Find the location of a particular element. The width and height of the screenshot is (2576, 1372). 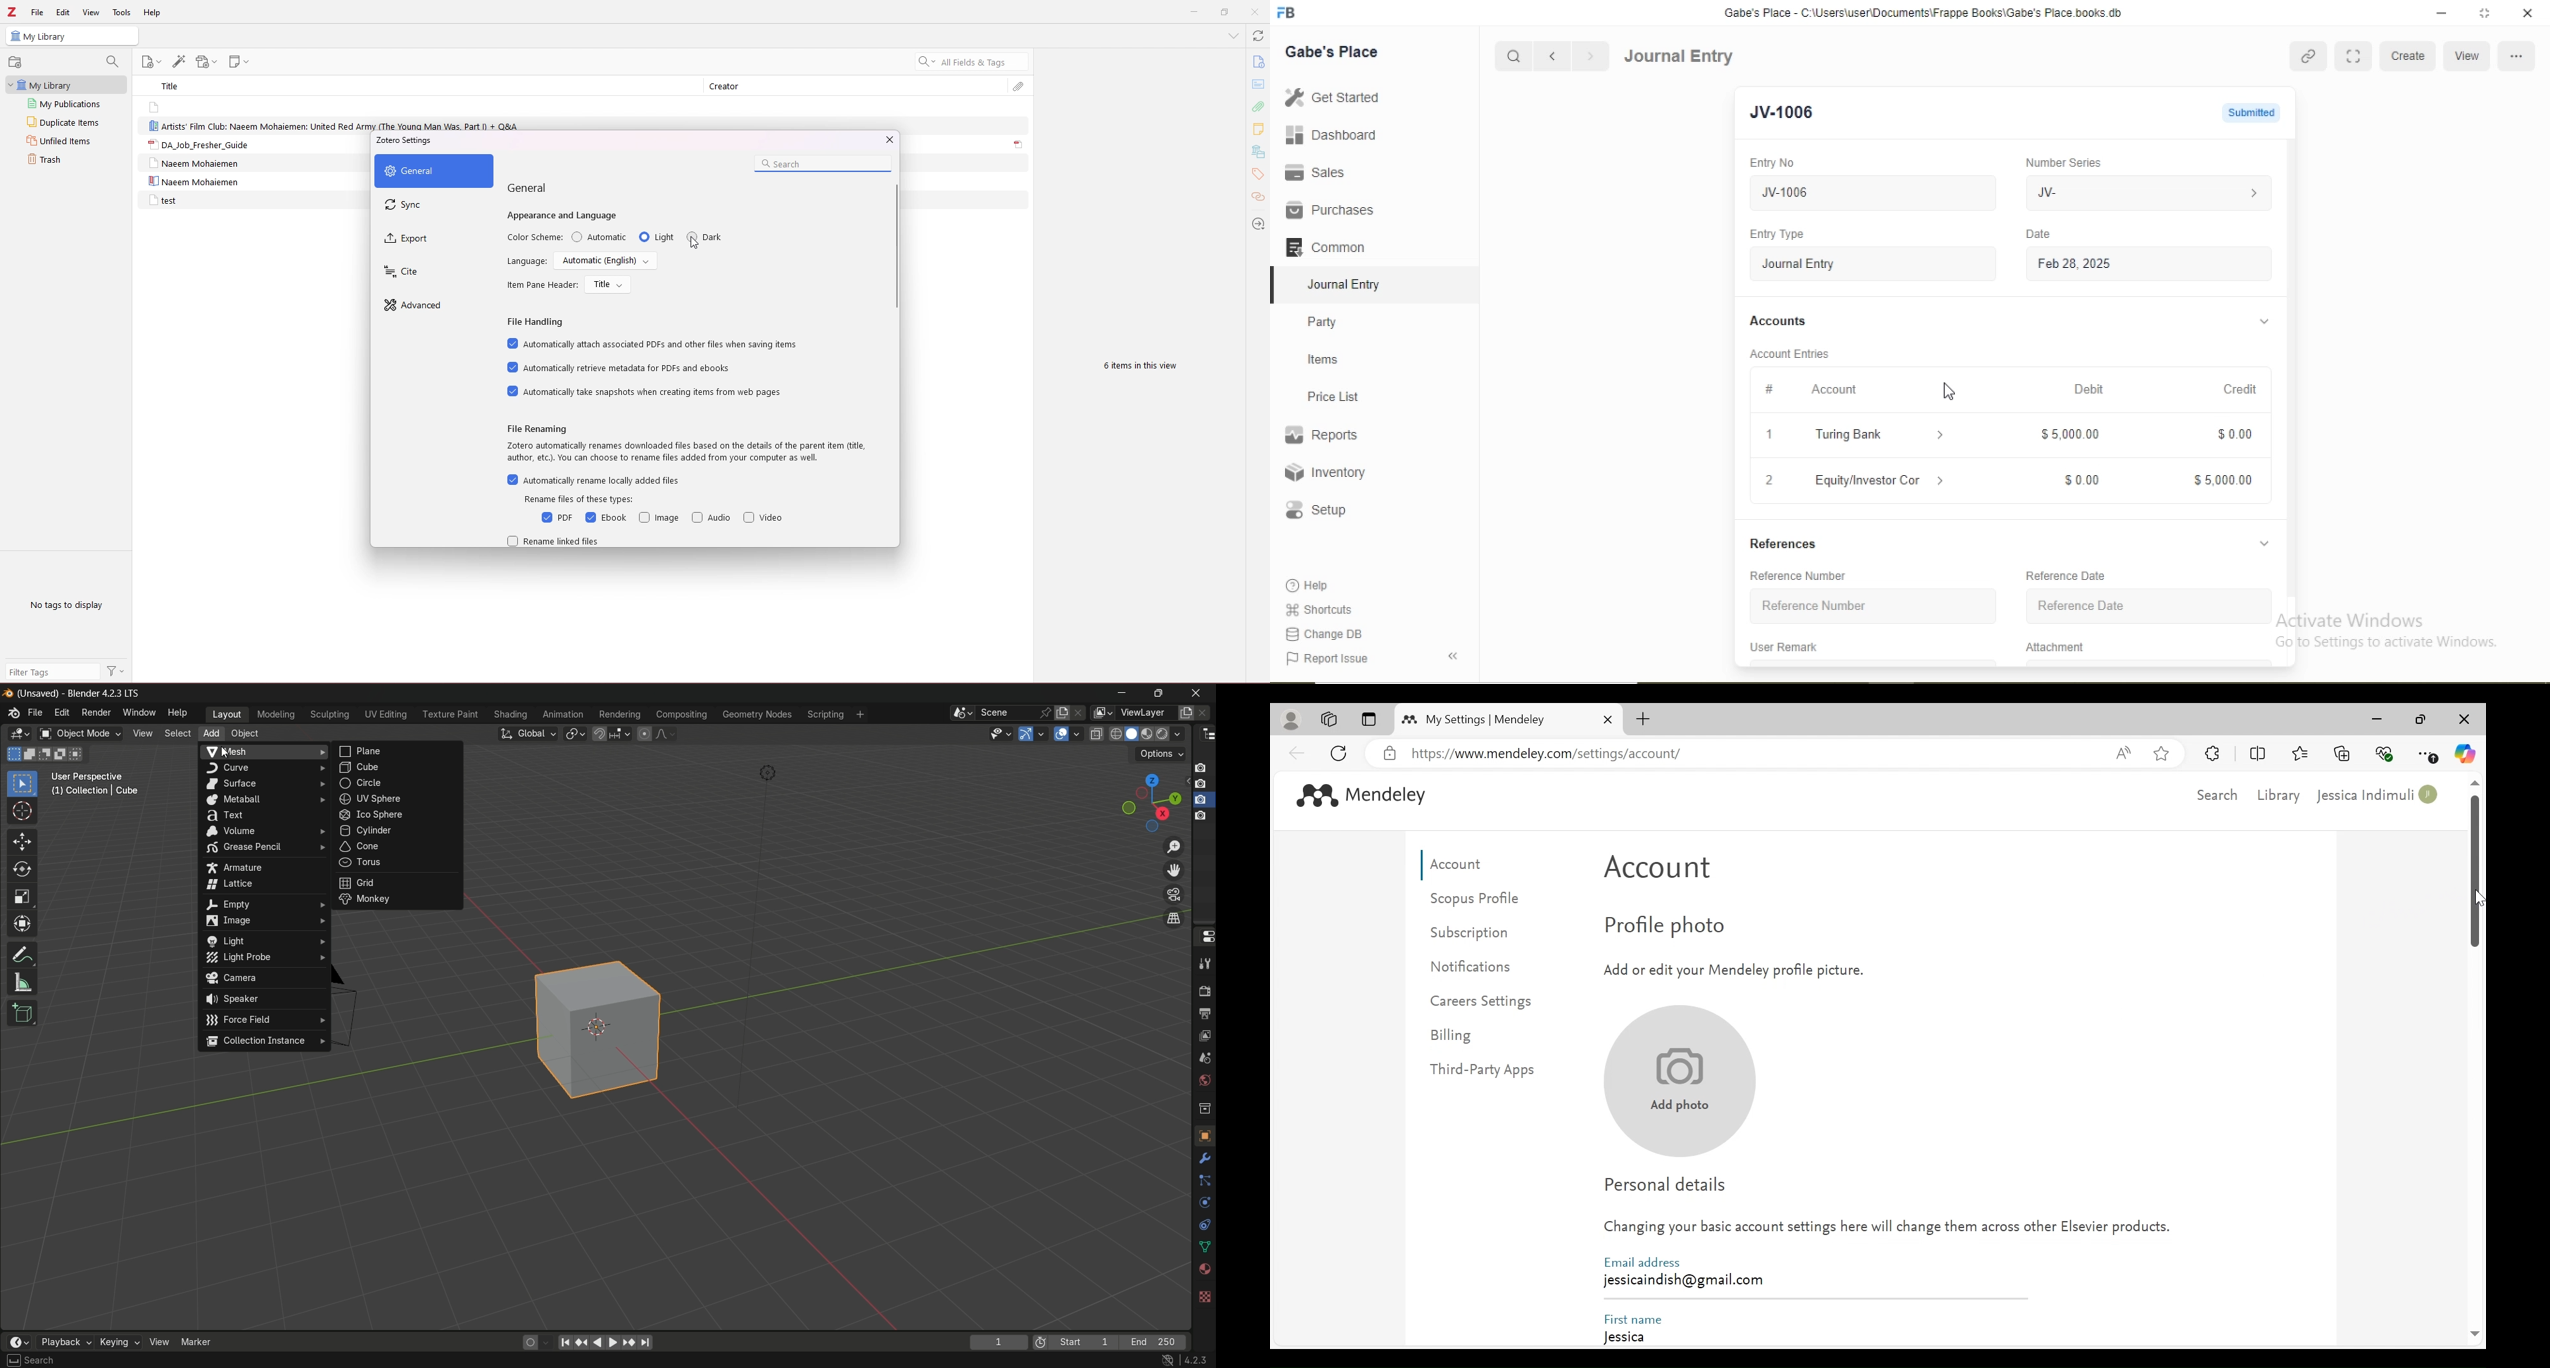

Date is located at coordinates (2037, 233).